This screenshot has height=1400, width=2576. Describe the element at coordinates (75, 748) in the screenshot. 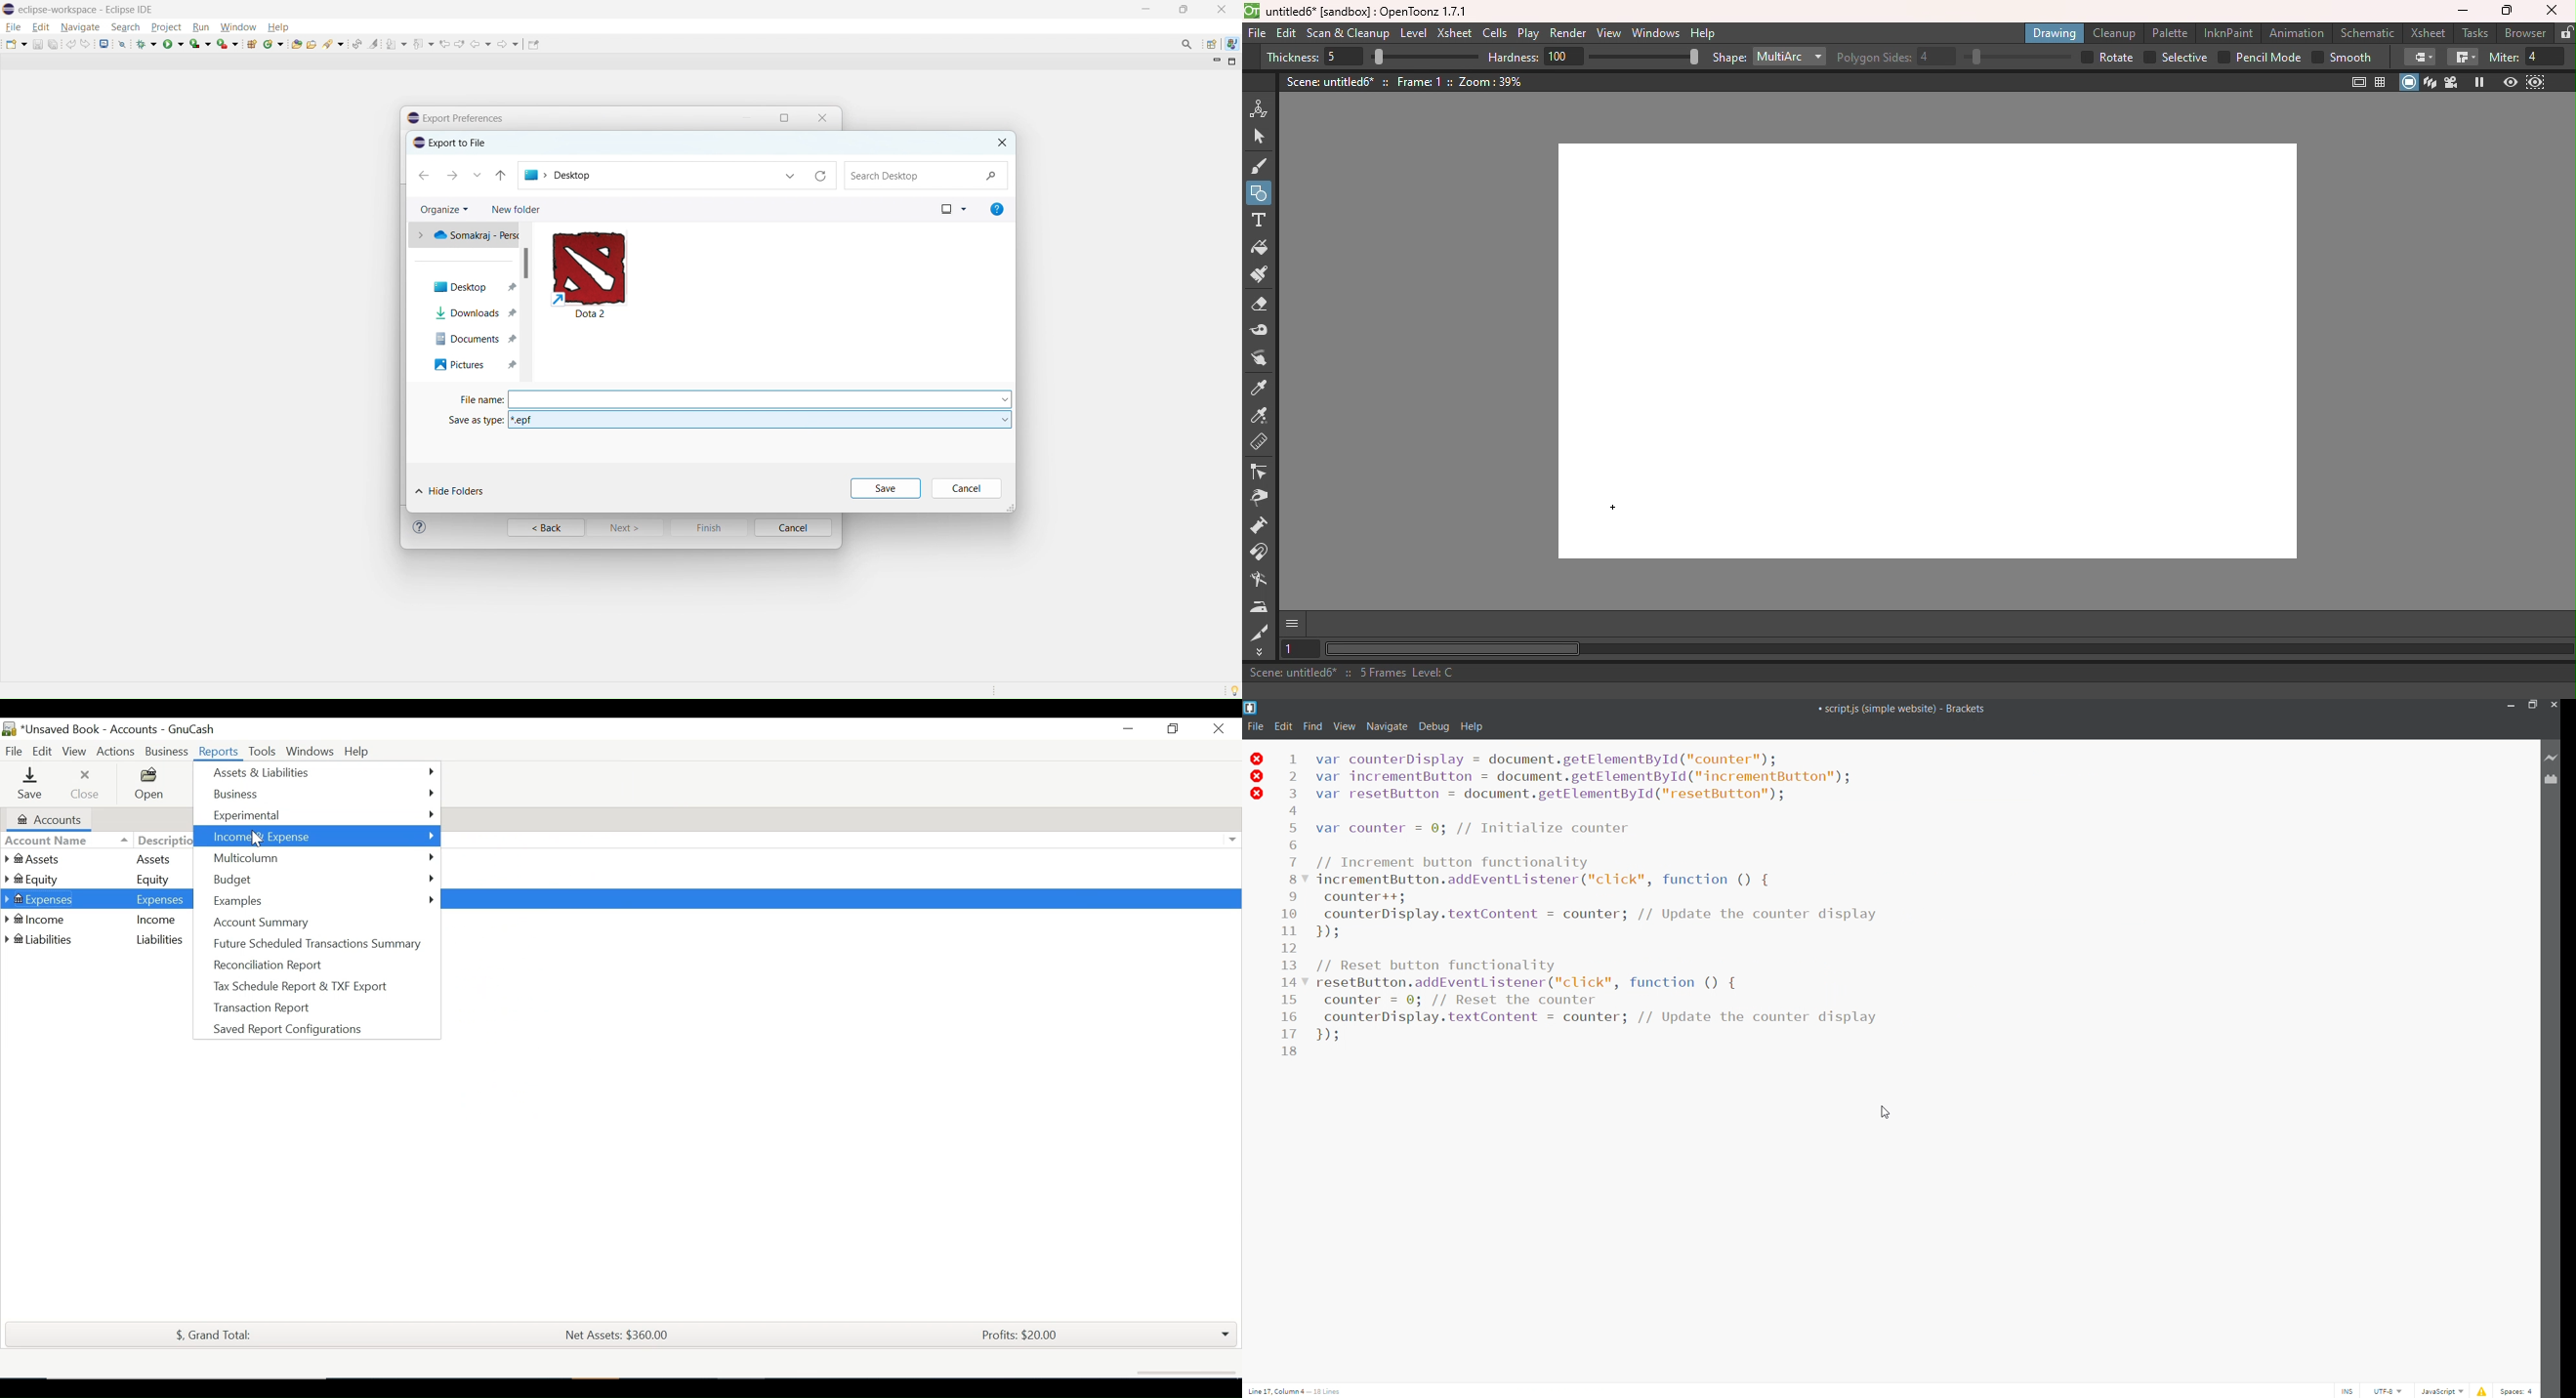

I see `View` at that location.